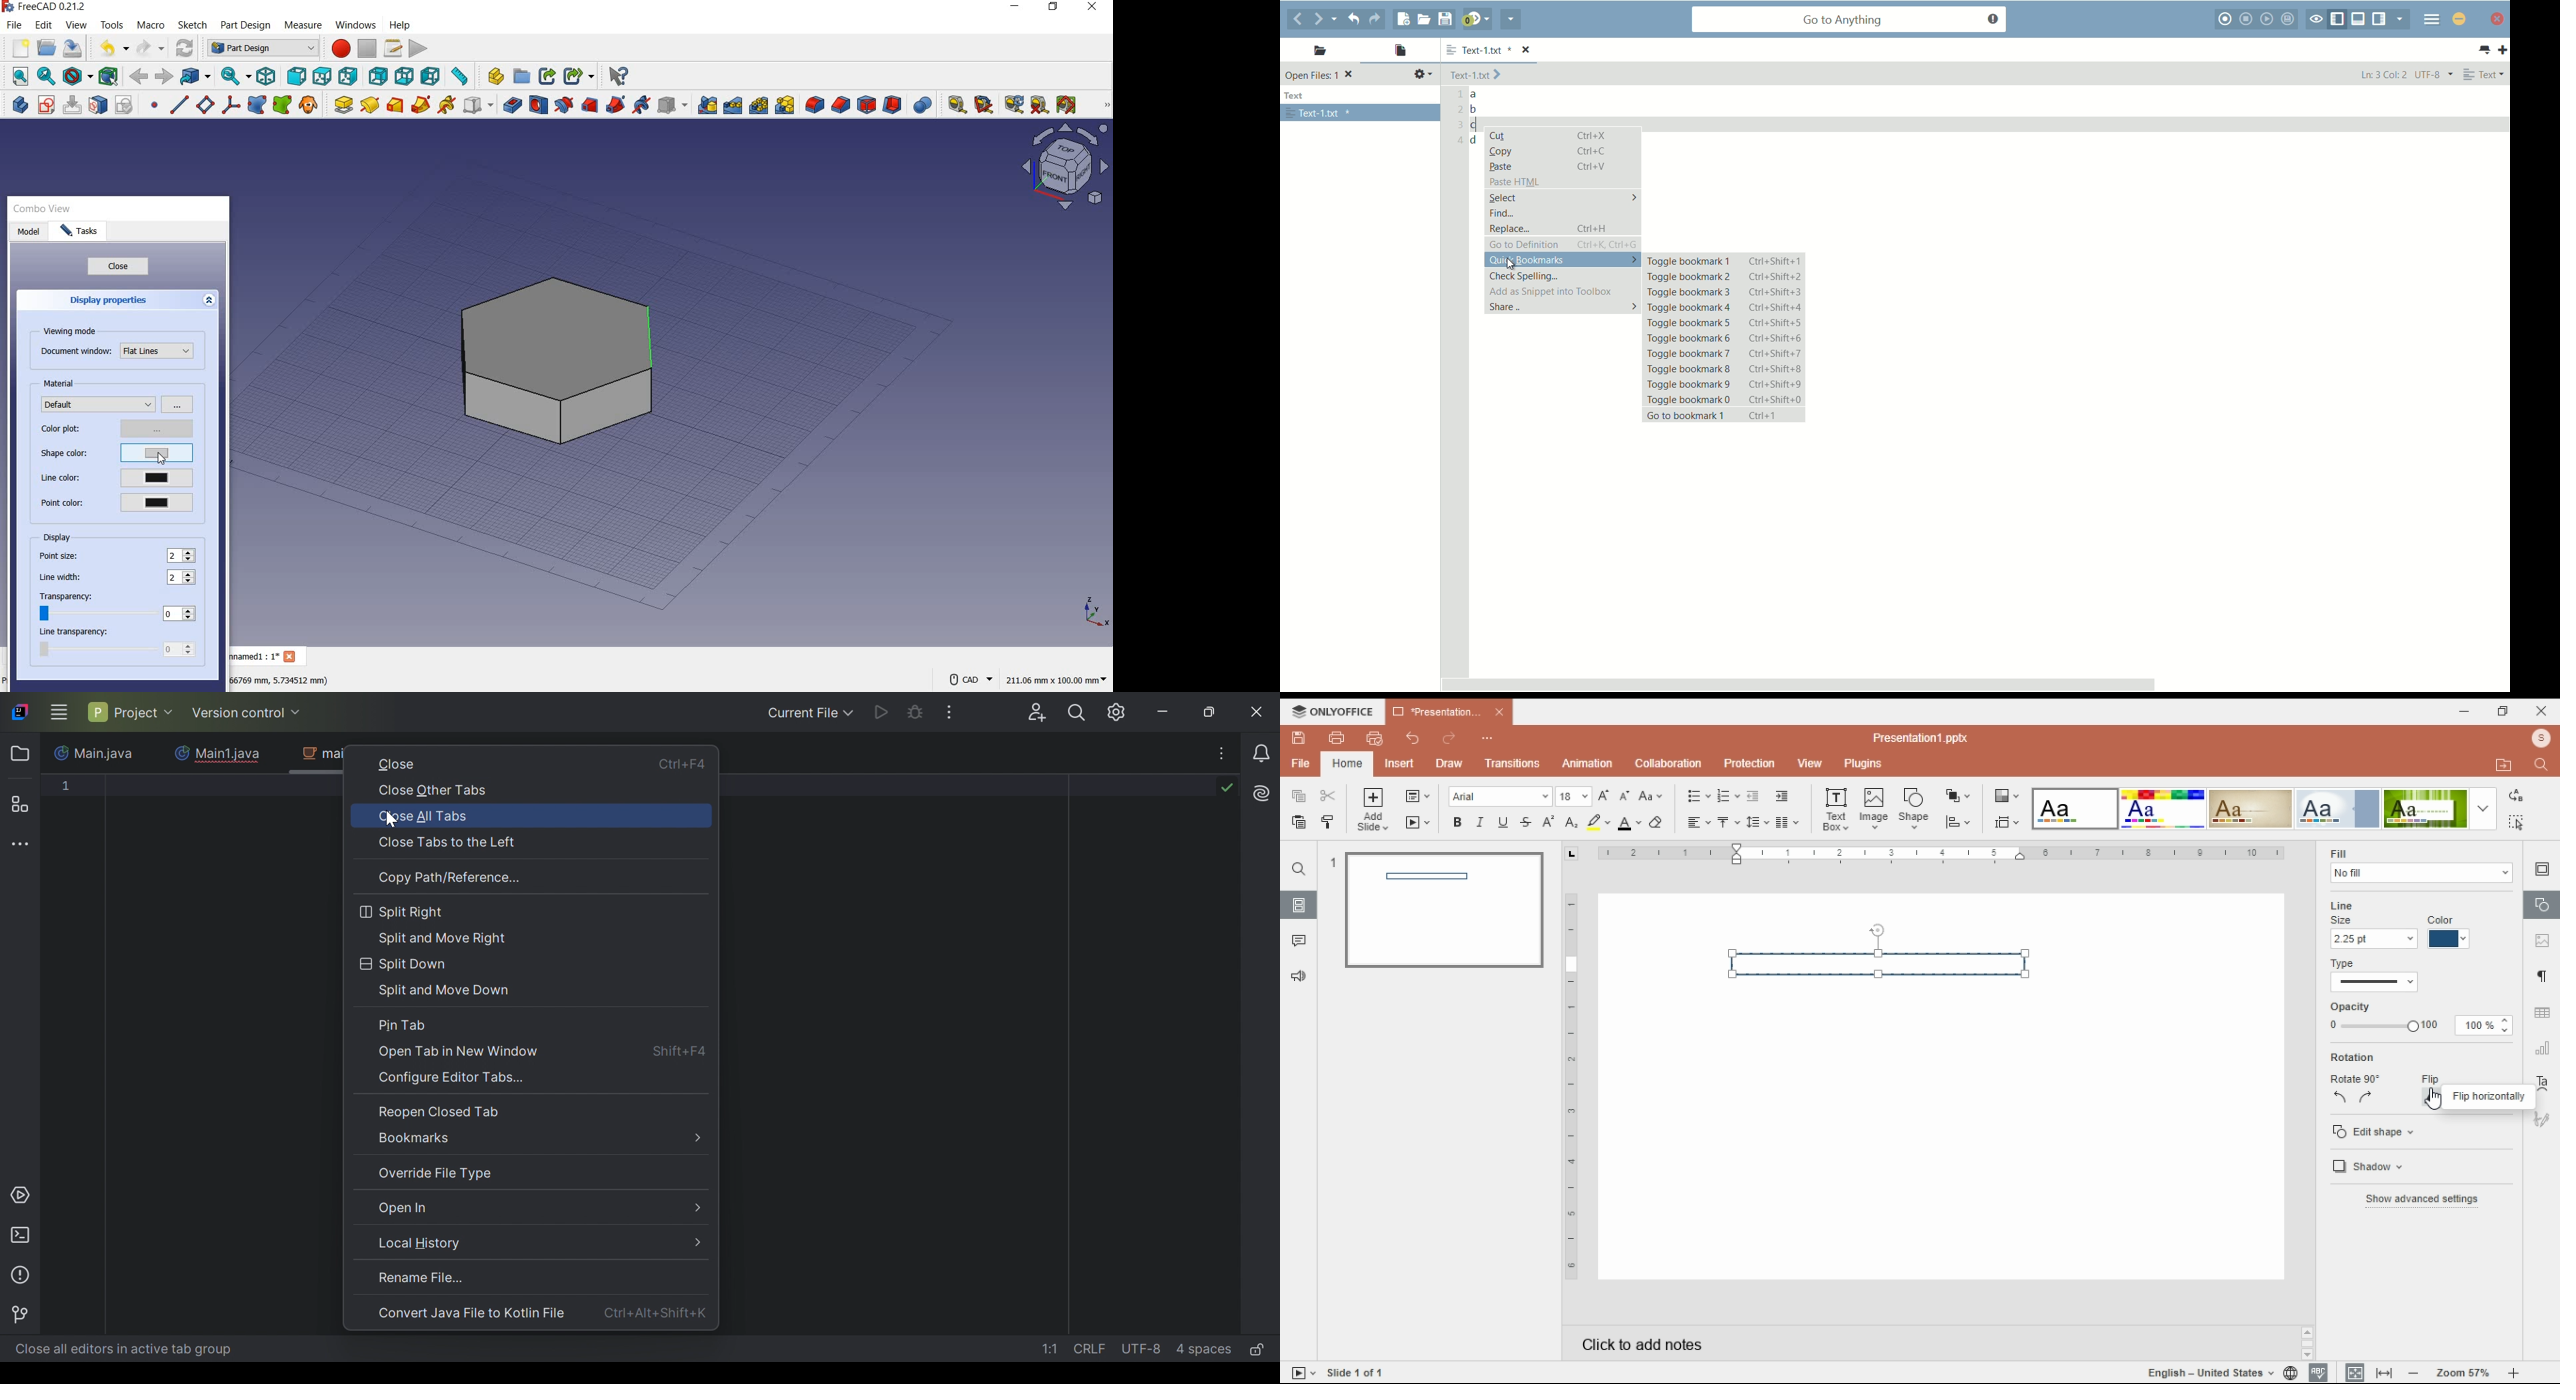 Image resolution: width=2576 pixels, height=1400 pixels. What do you see at coordinates (1373, 810) in the screenshot?
I see `add slide` at bounding box center [1373, 810].